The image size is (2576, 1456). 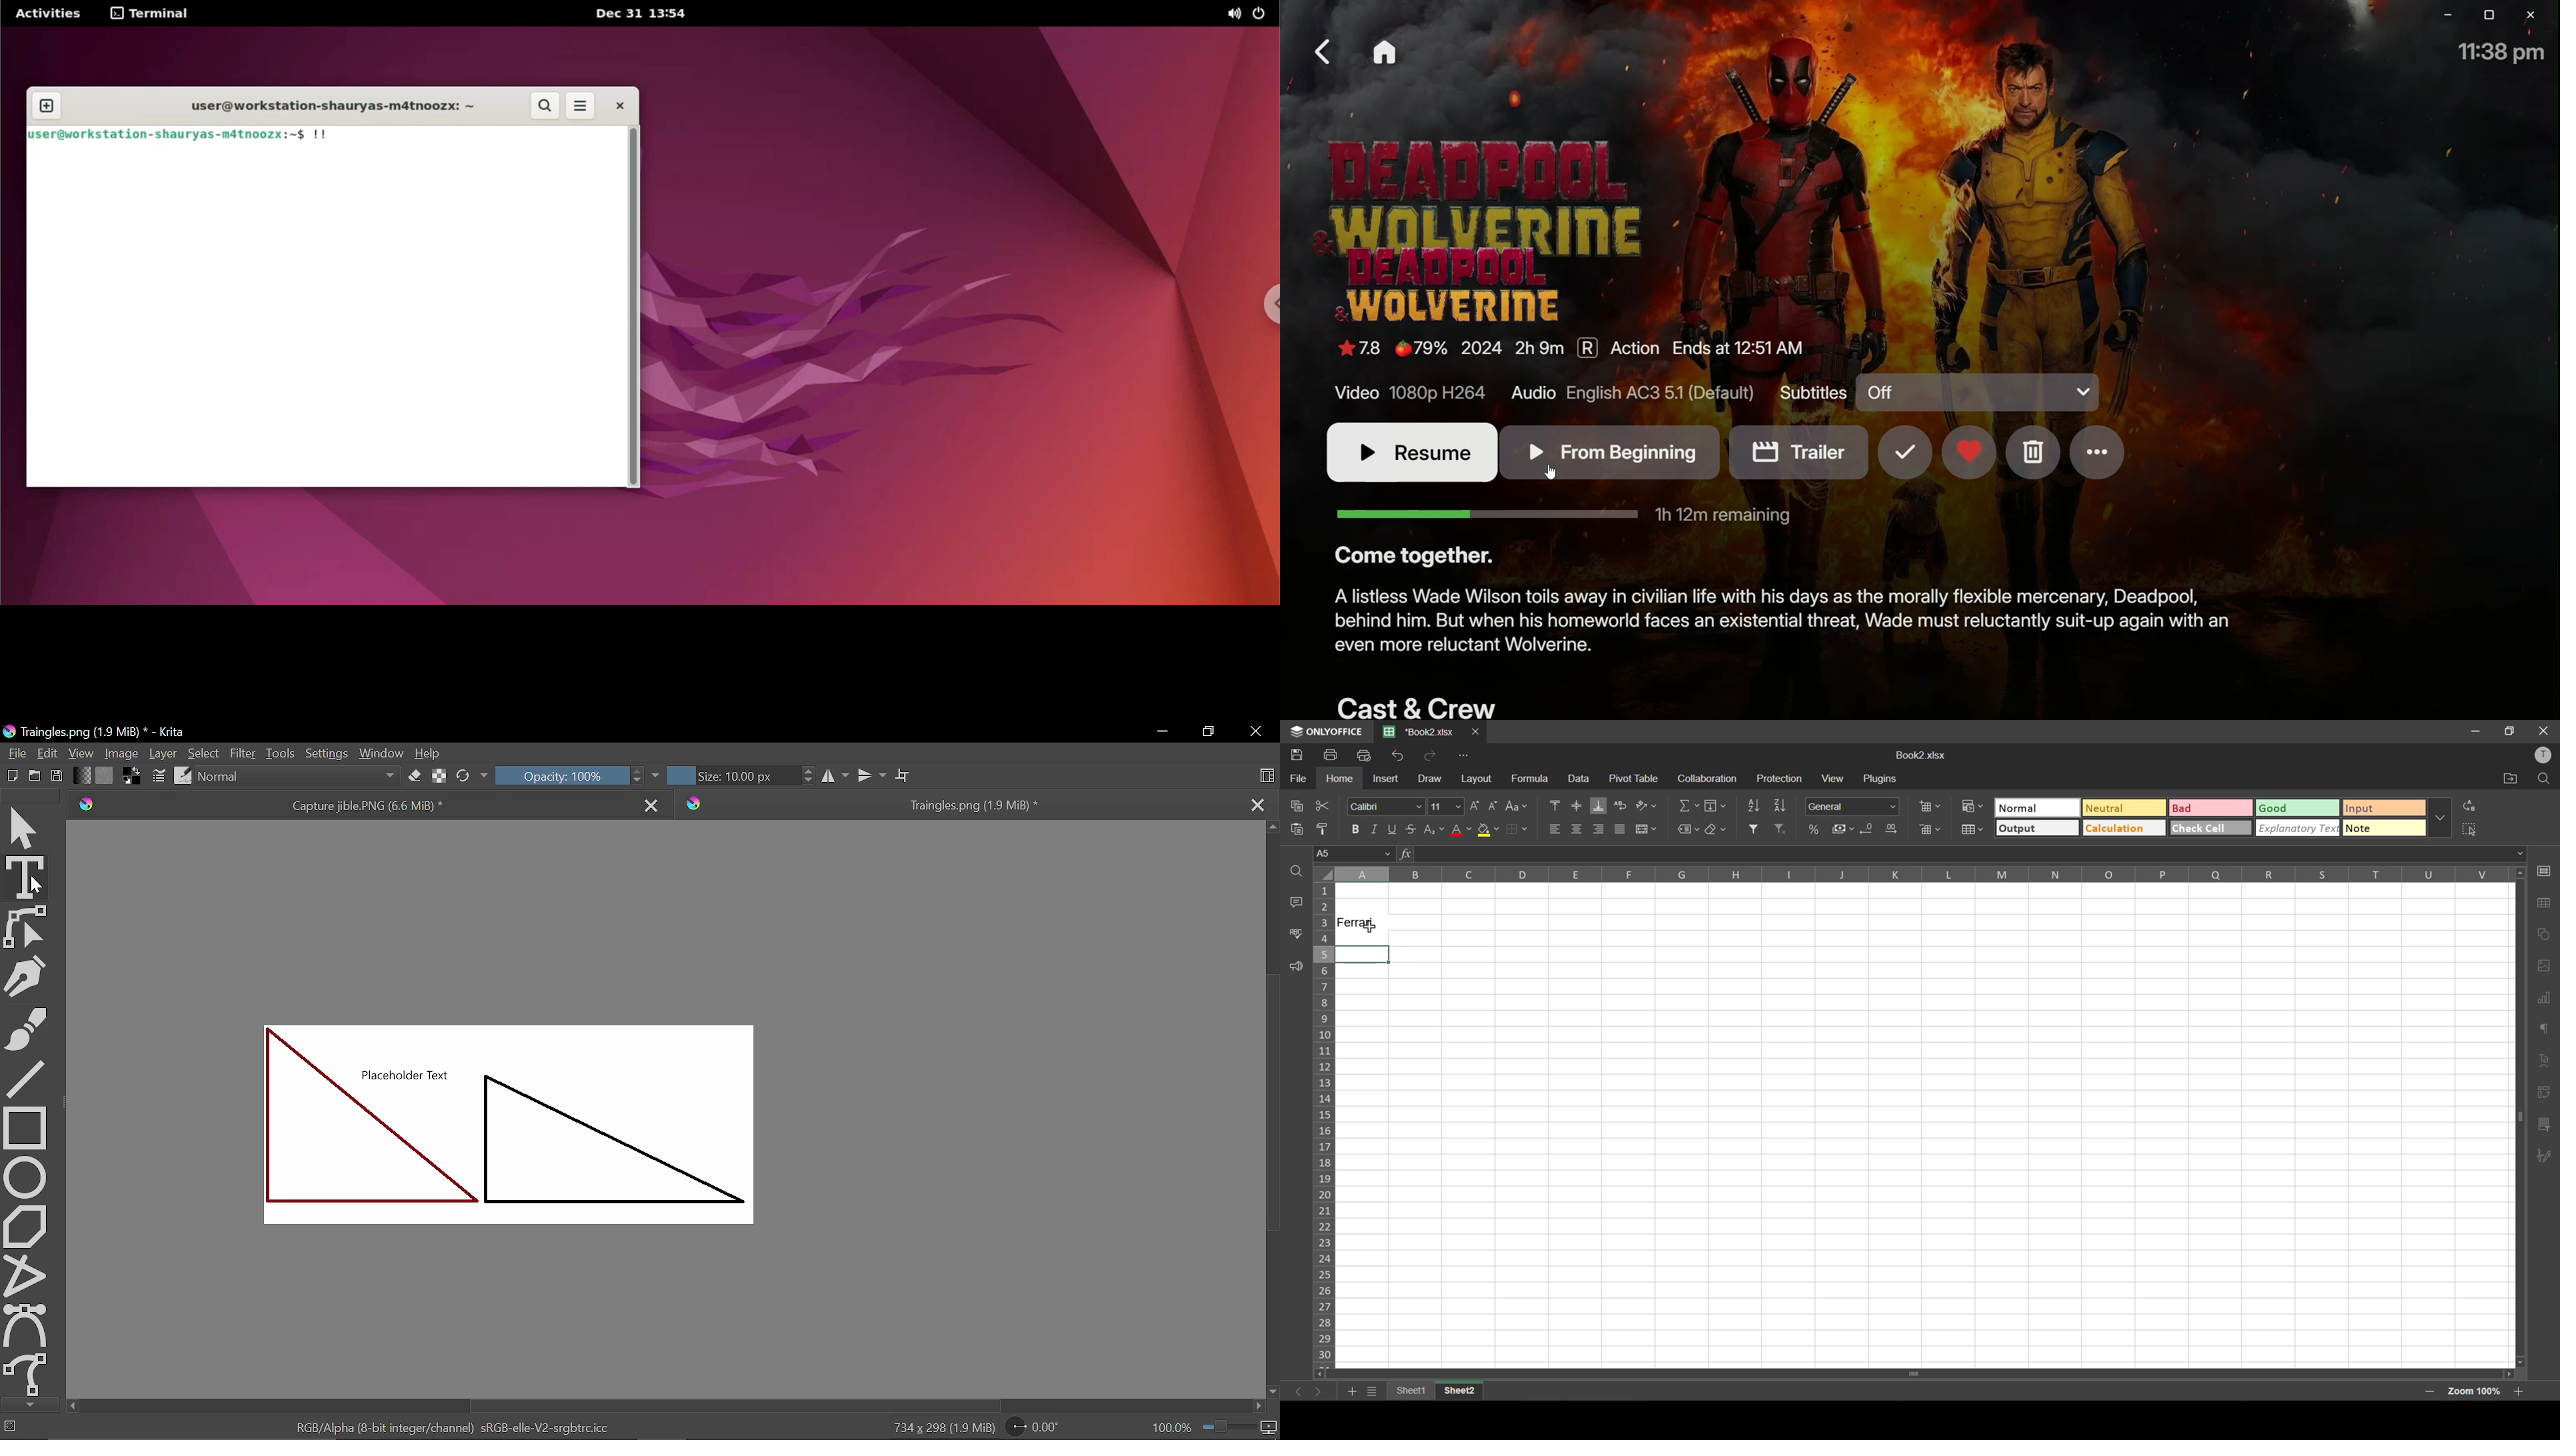 What do you see at coordinates (1488, 829) in the screenshot?
I see `fill color` at bounding box center [1488, 829].